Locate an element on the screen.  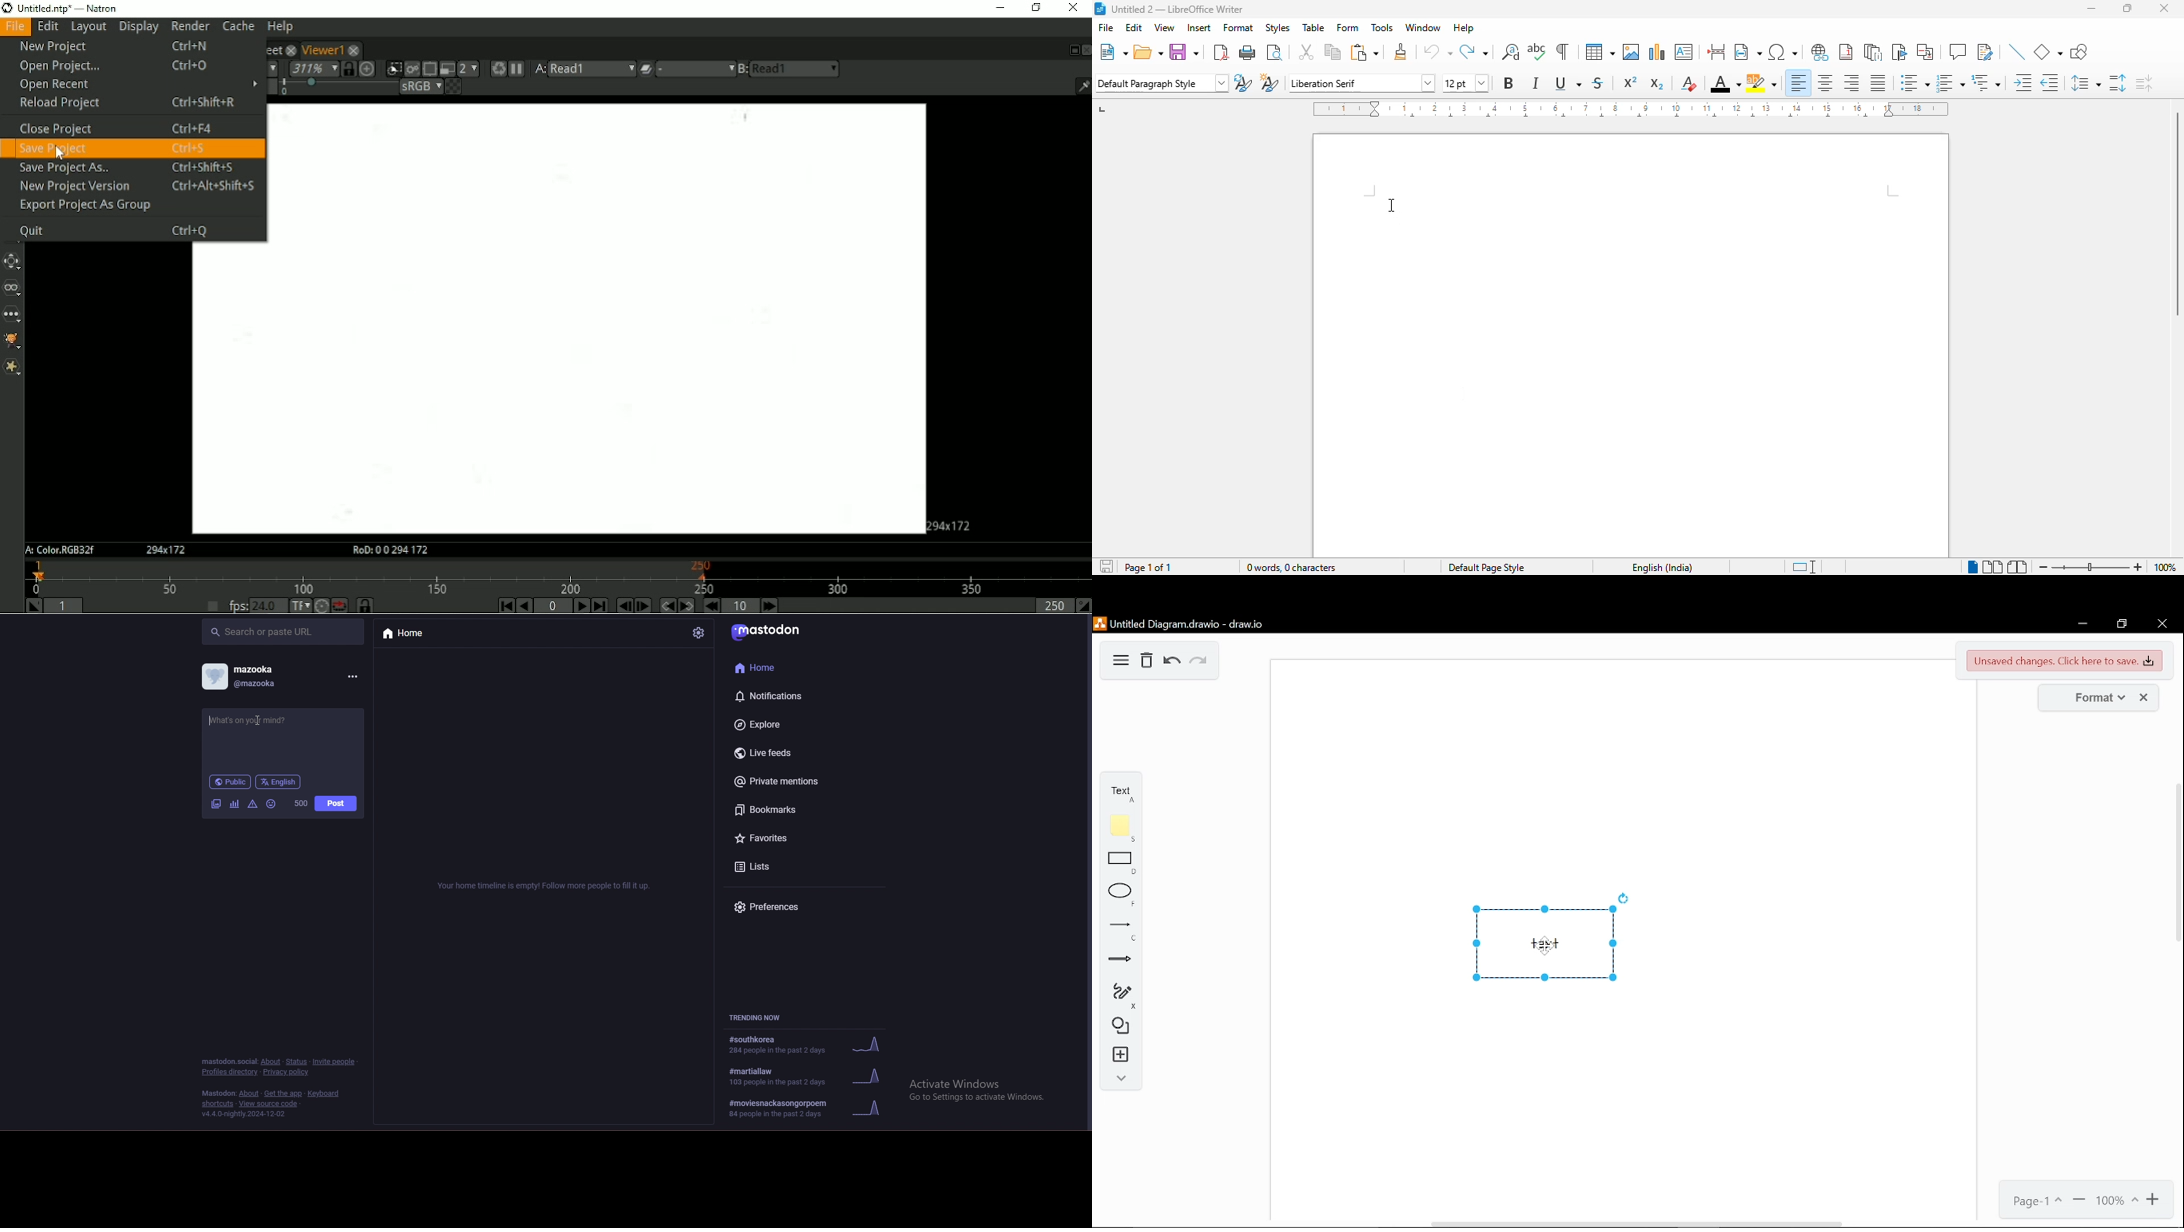
search bar is located at coordinates (284, 631).